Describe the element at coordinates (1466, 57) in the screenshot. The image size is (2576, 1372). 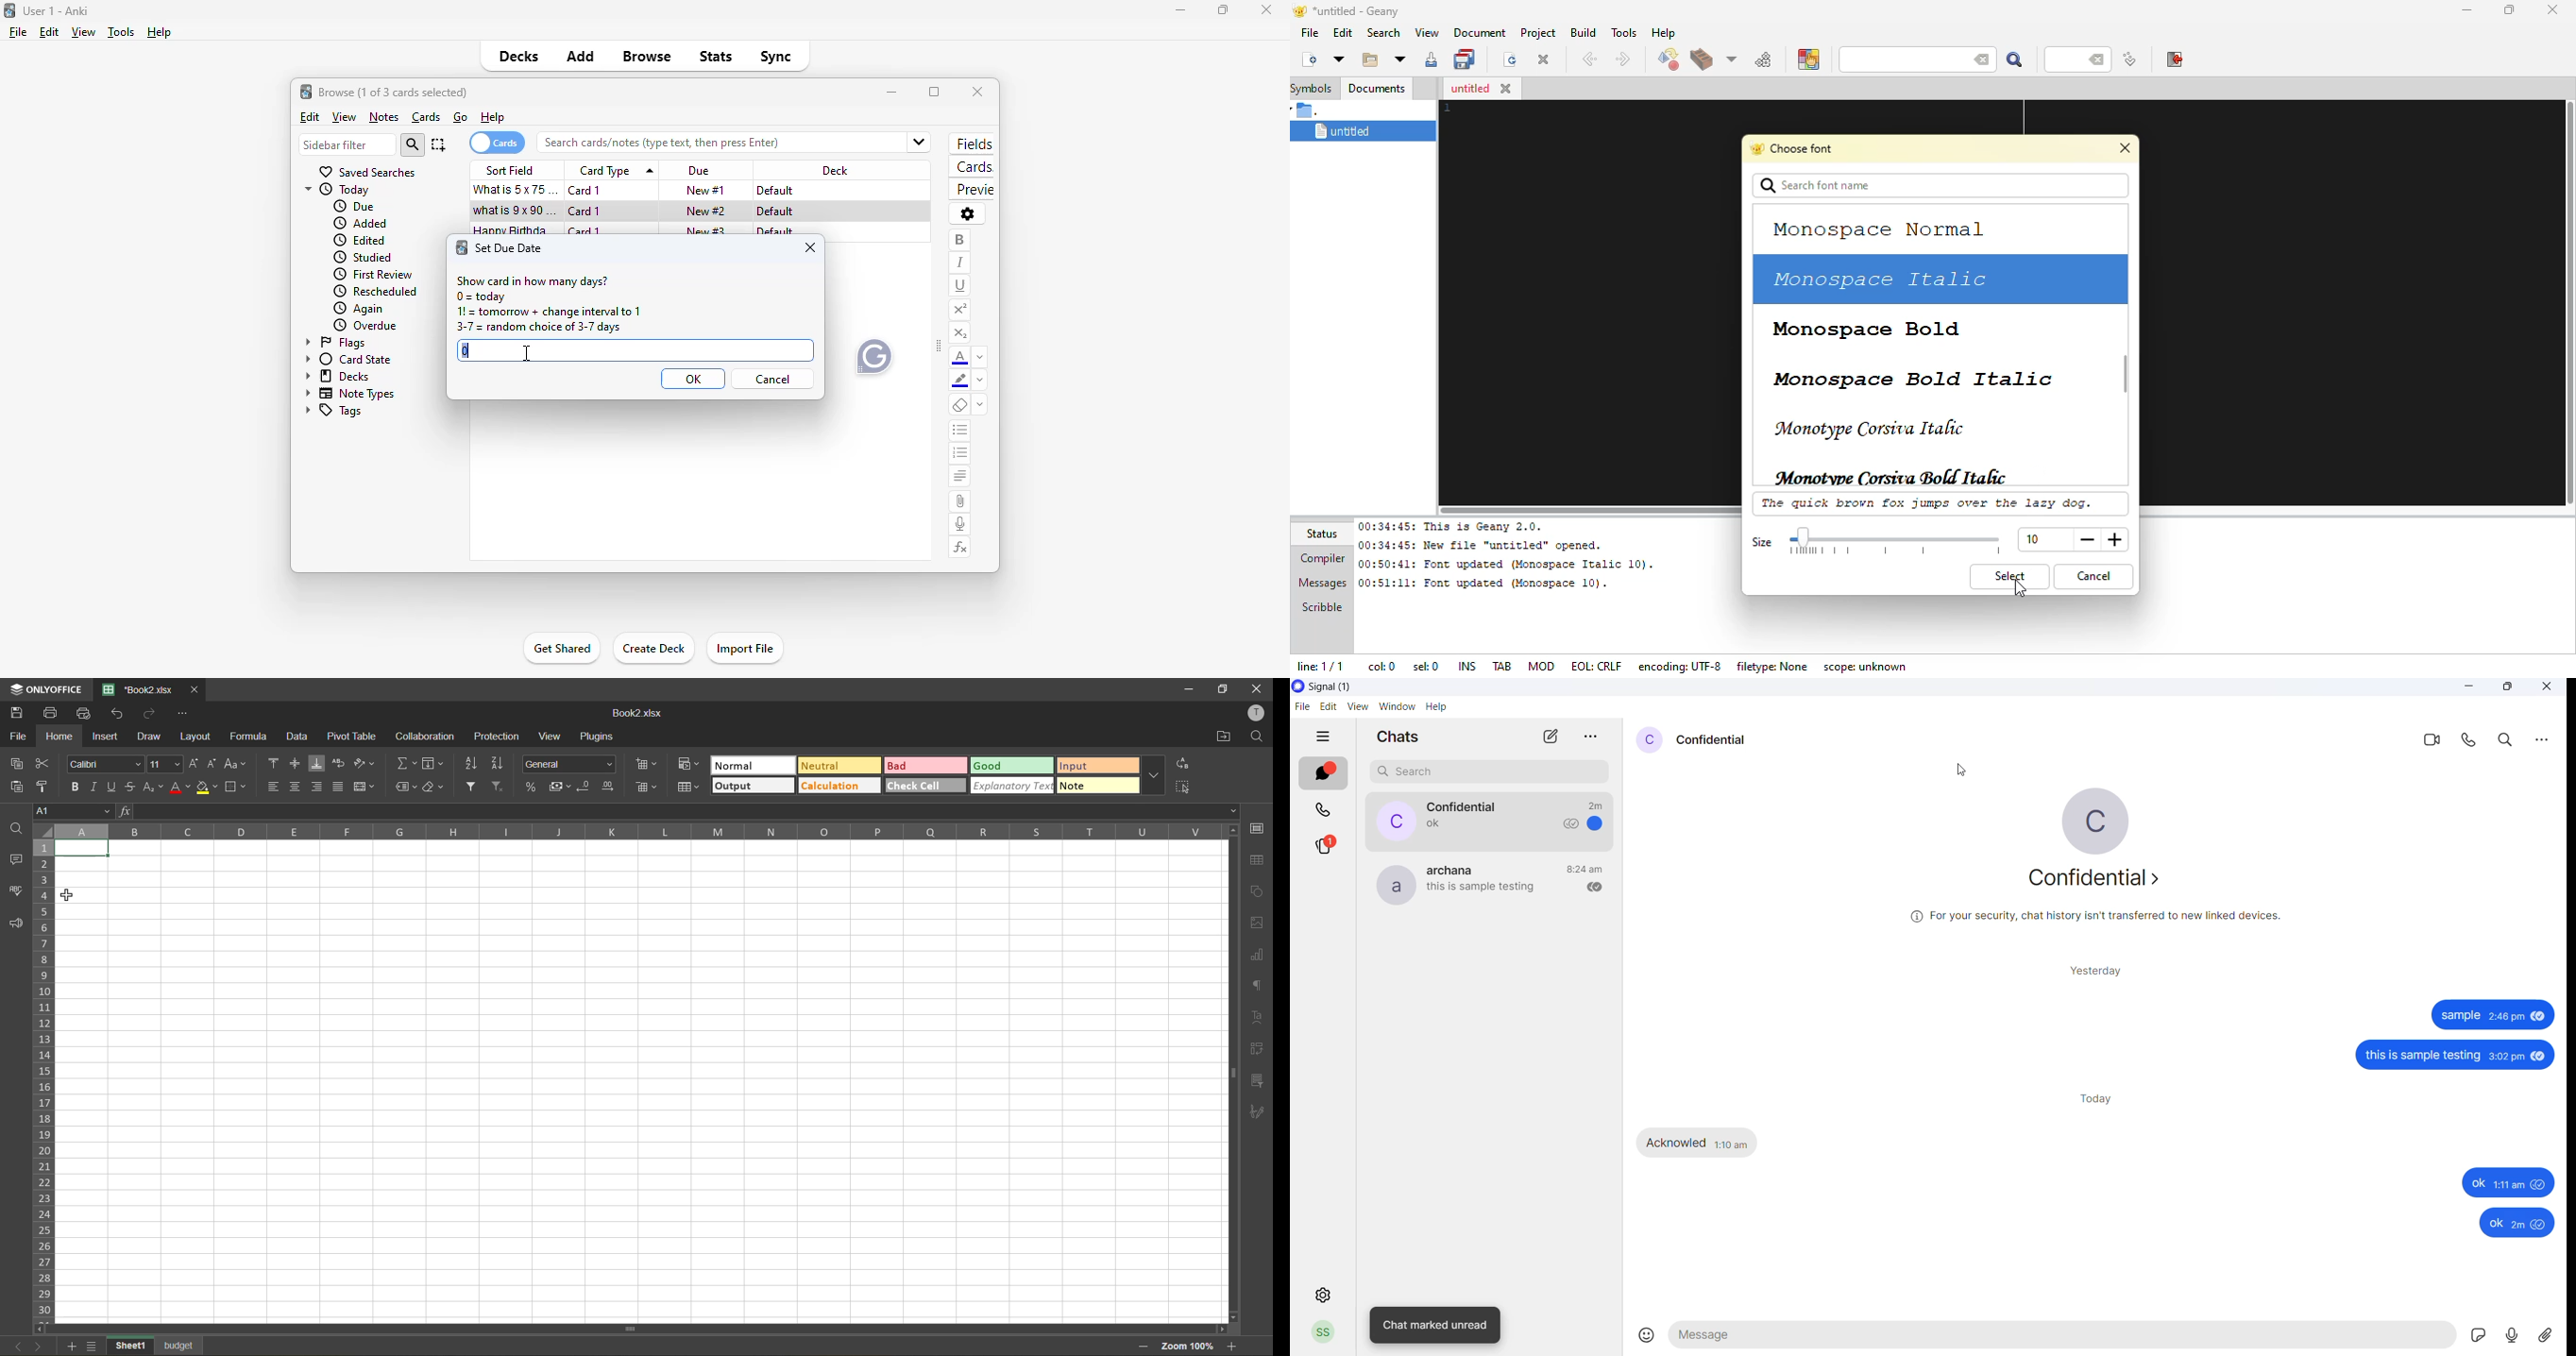
I see `save all` at that location.